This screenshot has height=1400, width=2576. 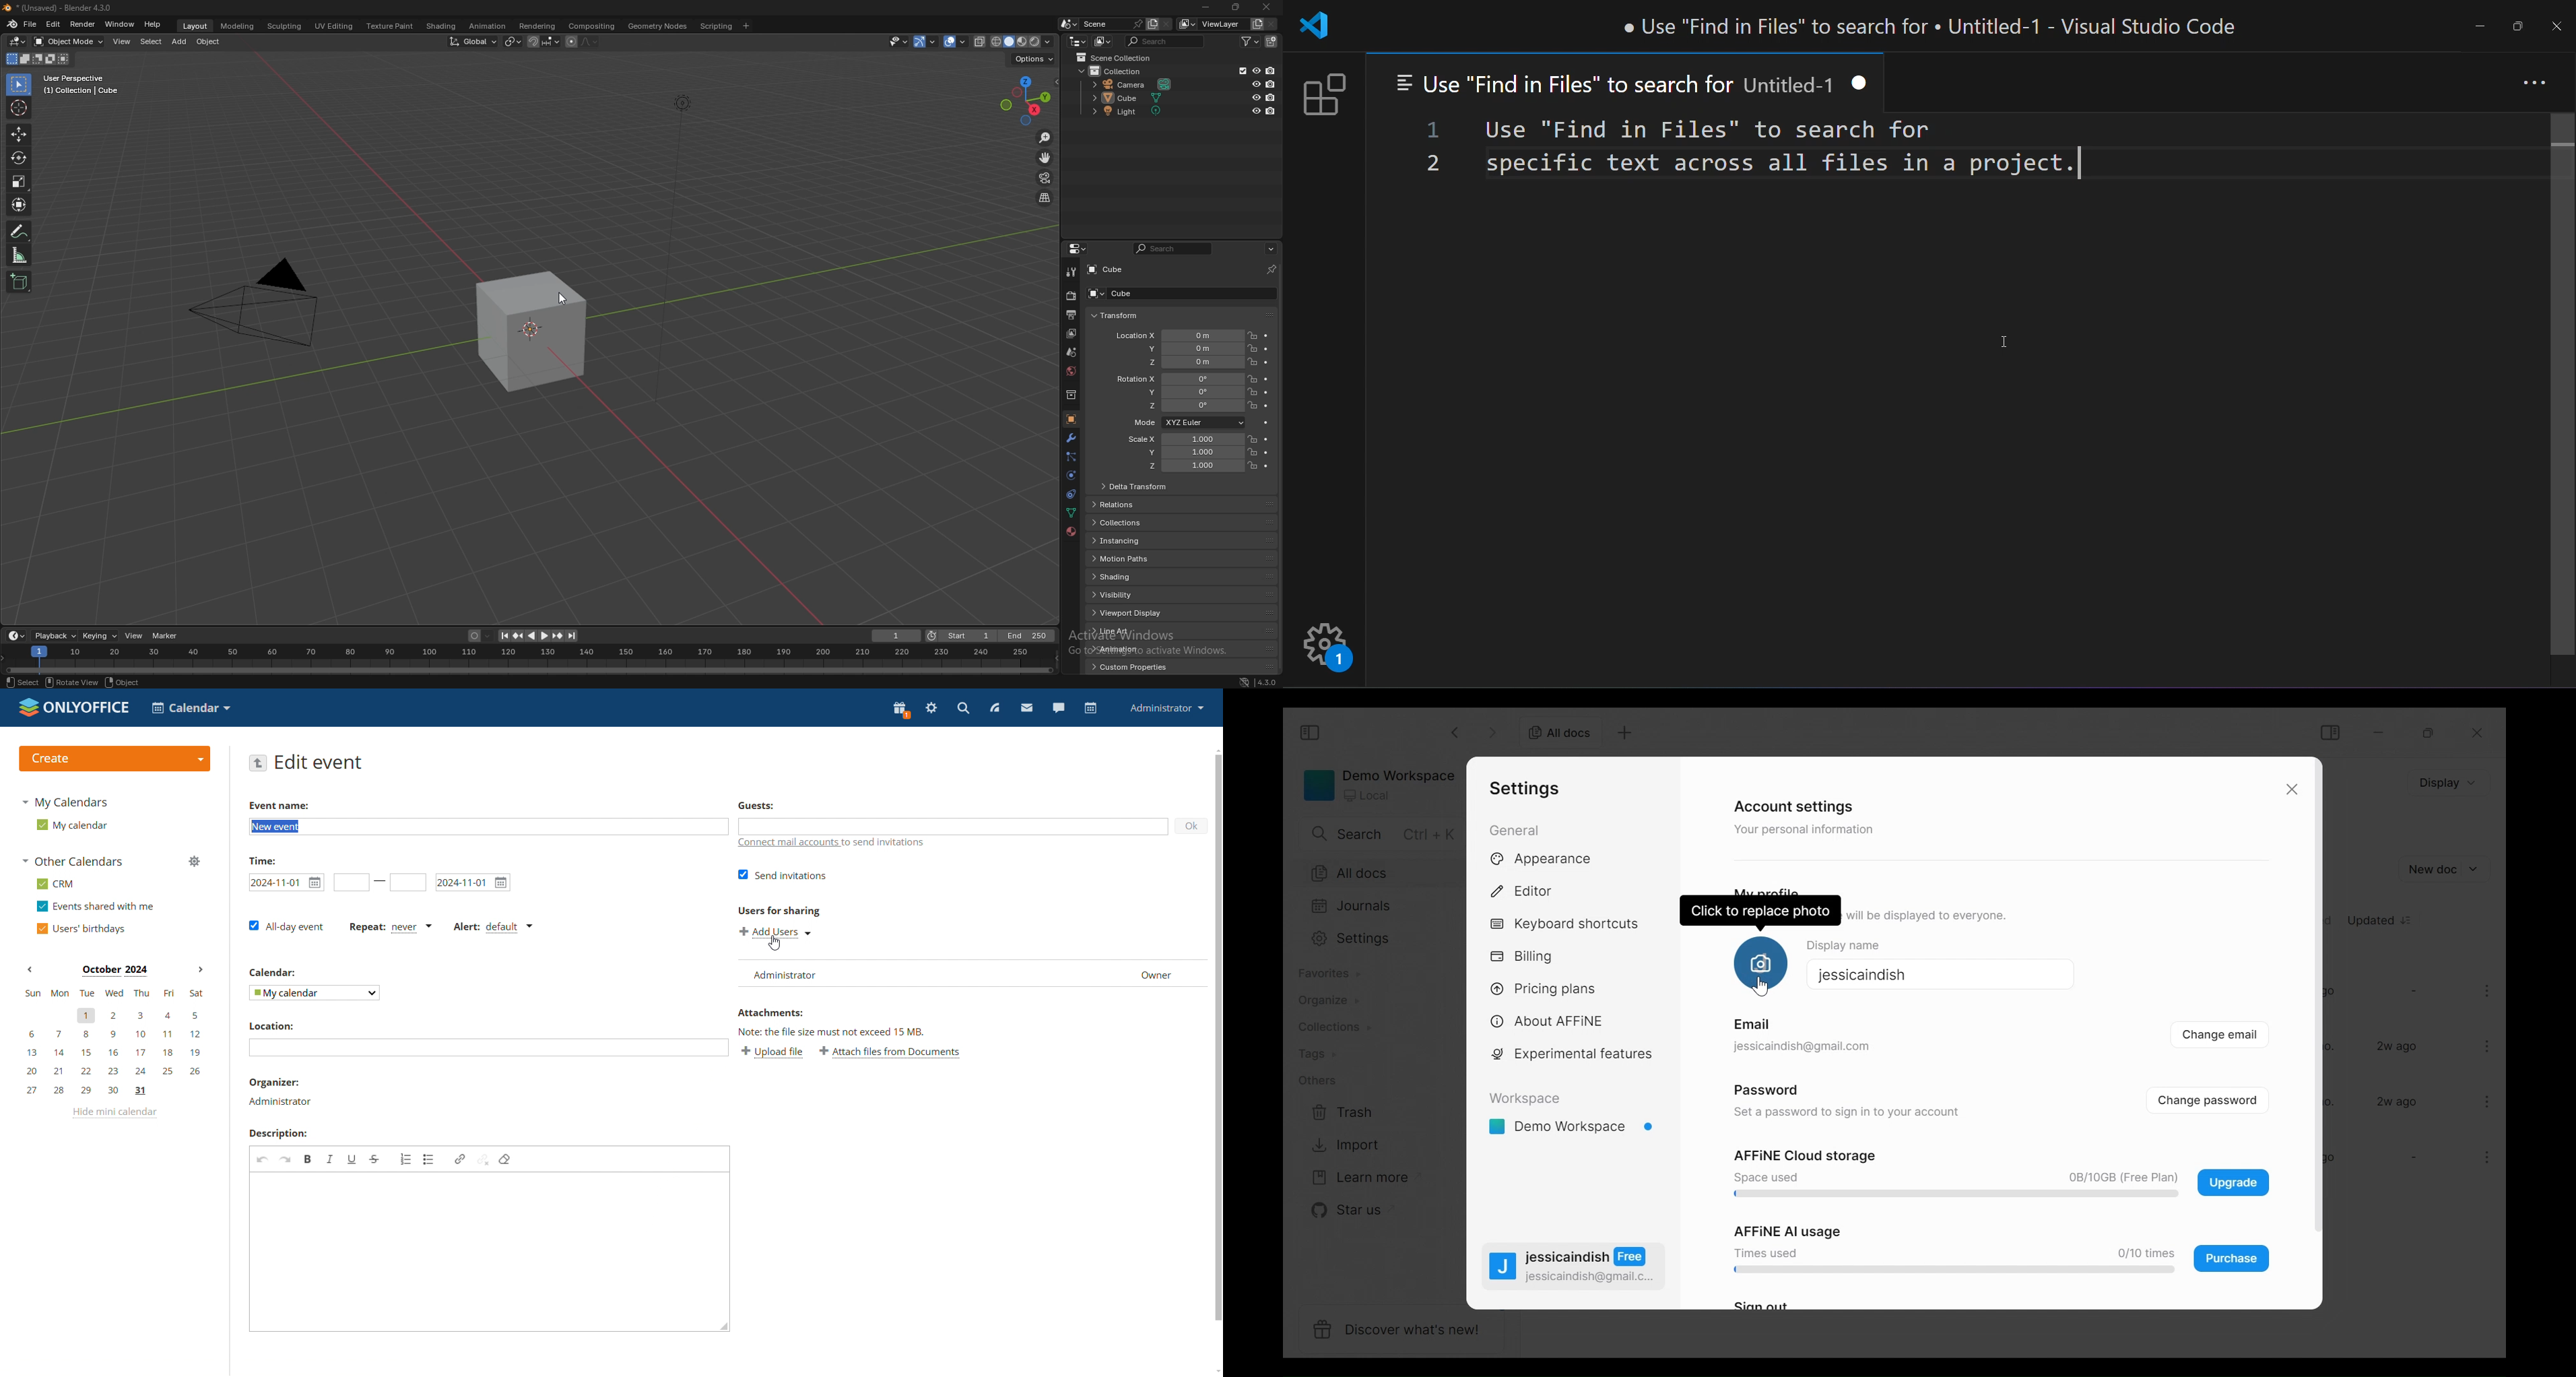 I want to click on user perspective, so click(x=84, y=84).